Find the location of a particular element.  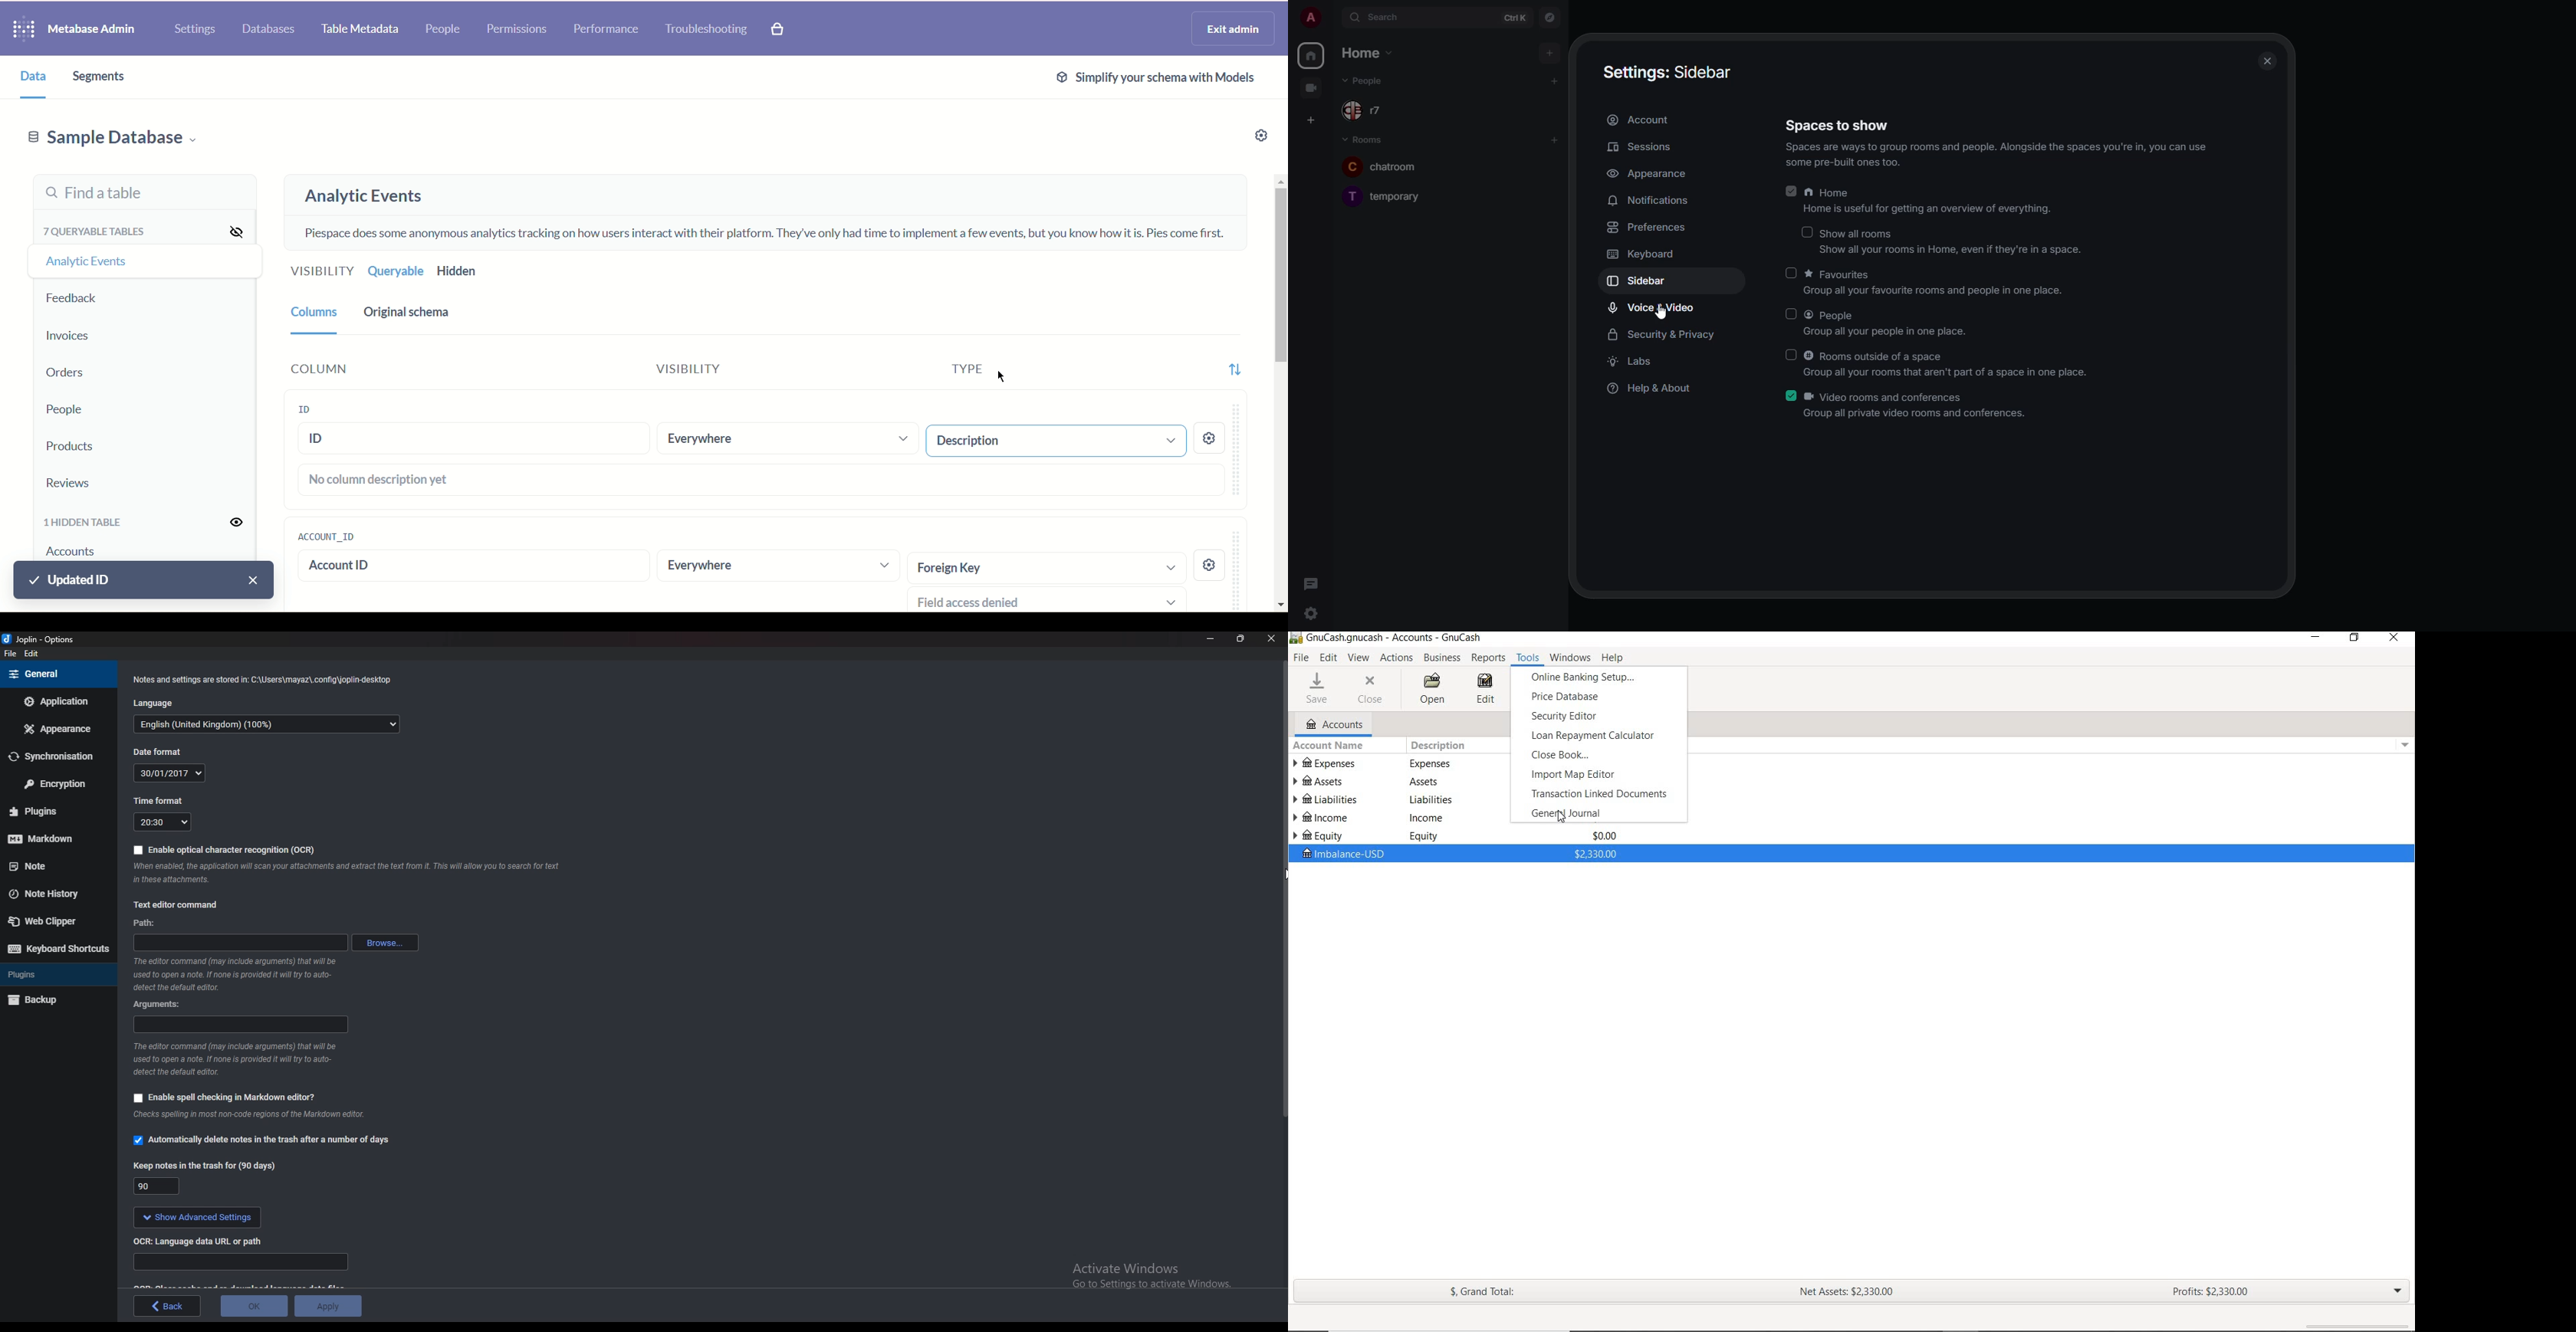

create space is located at coordinates (1313, 119).